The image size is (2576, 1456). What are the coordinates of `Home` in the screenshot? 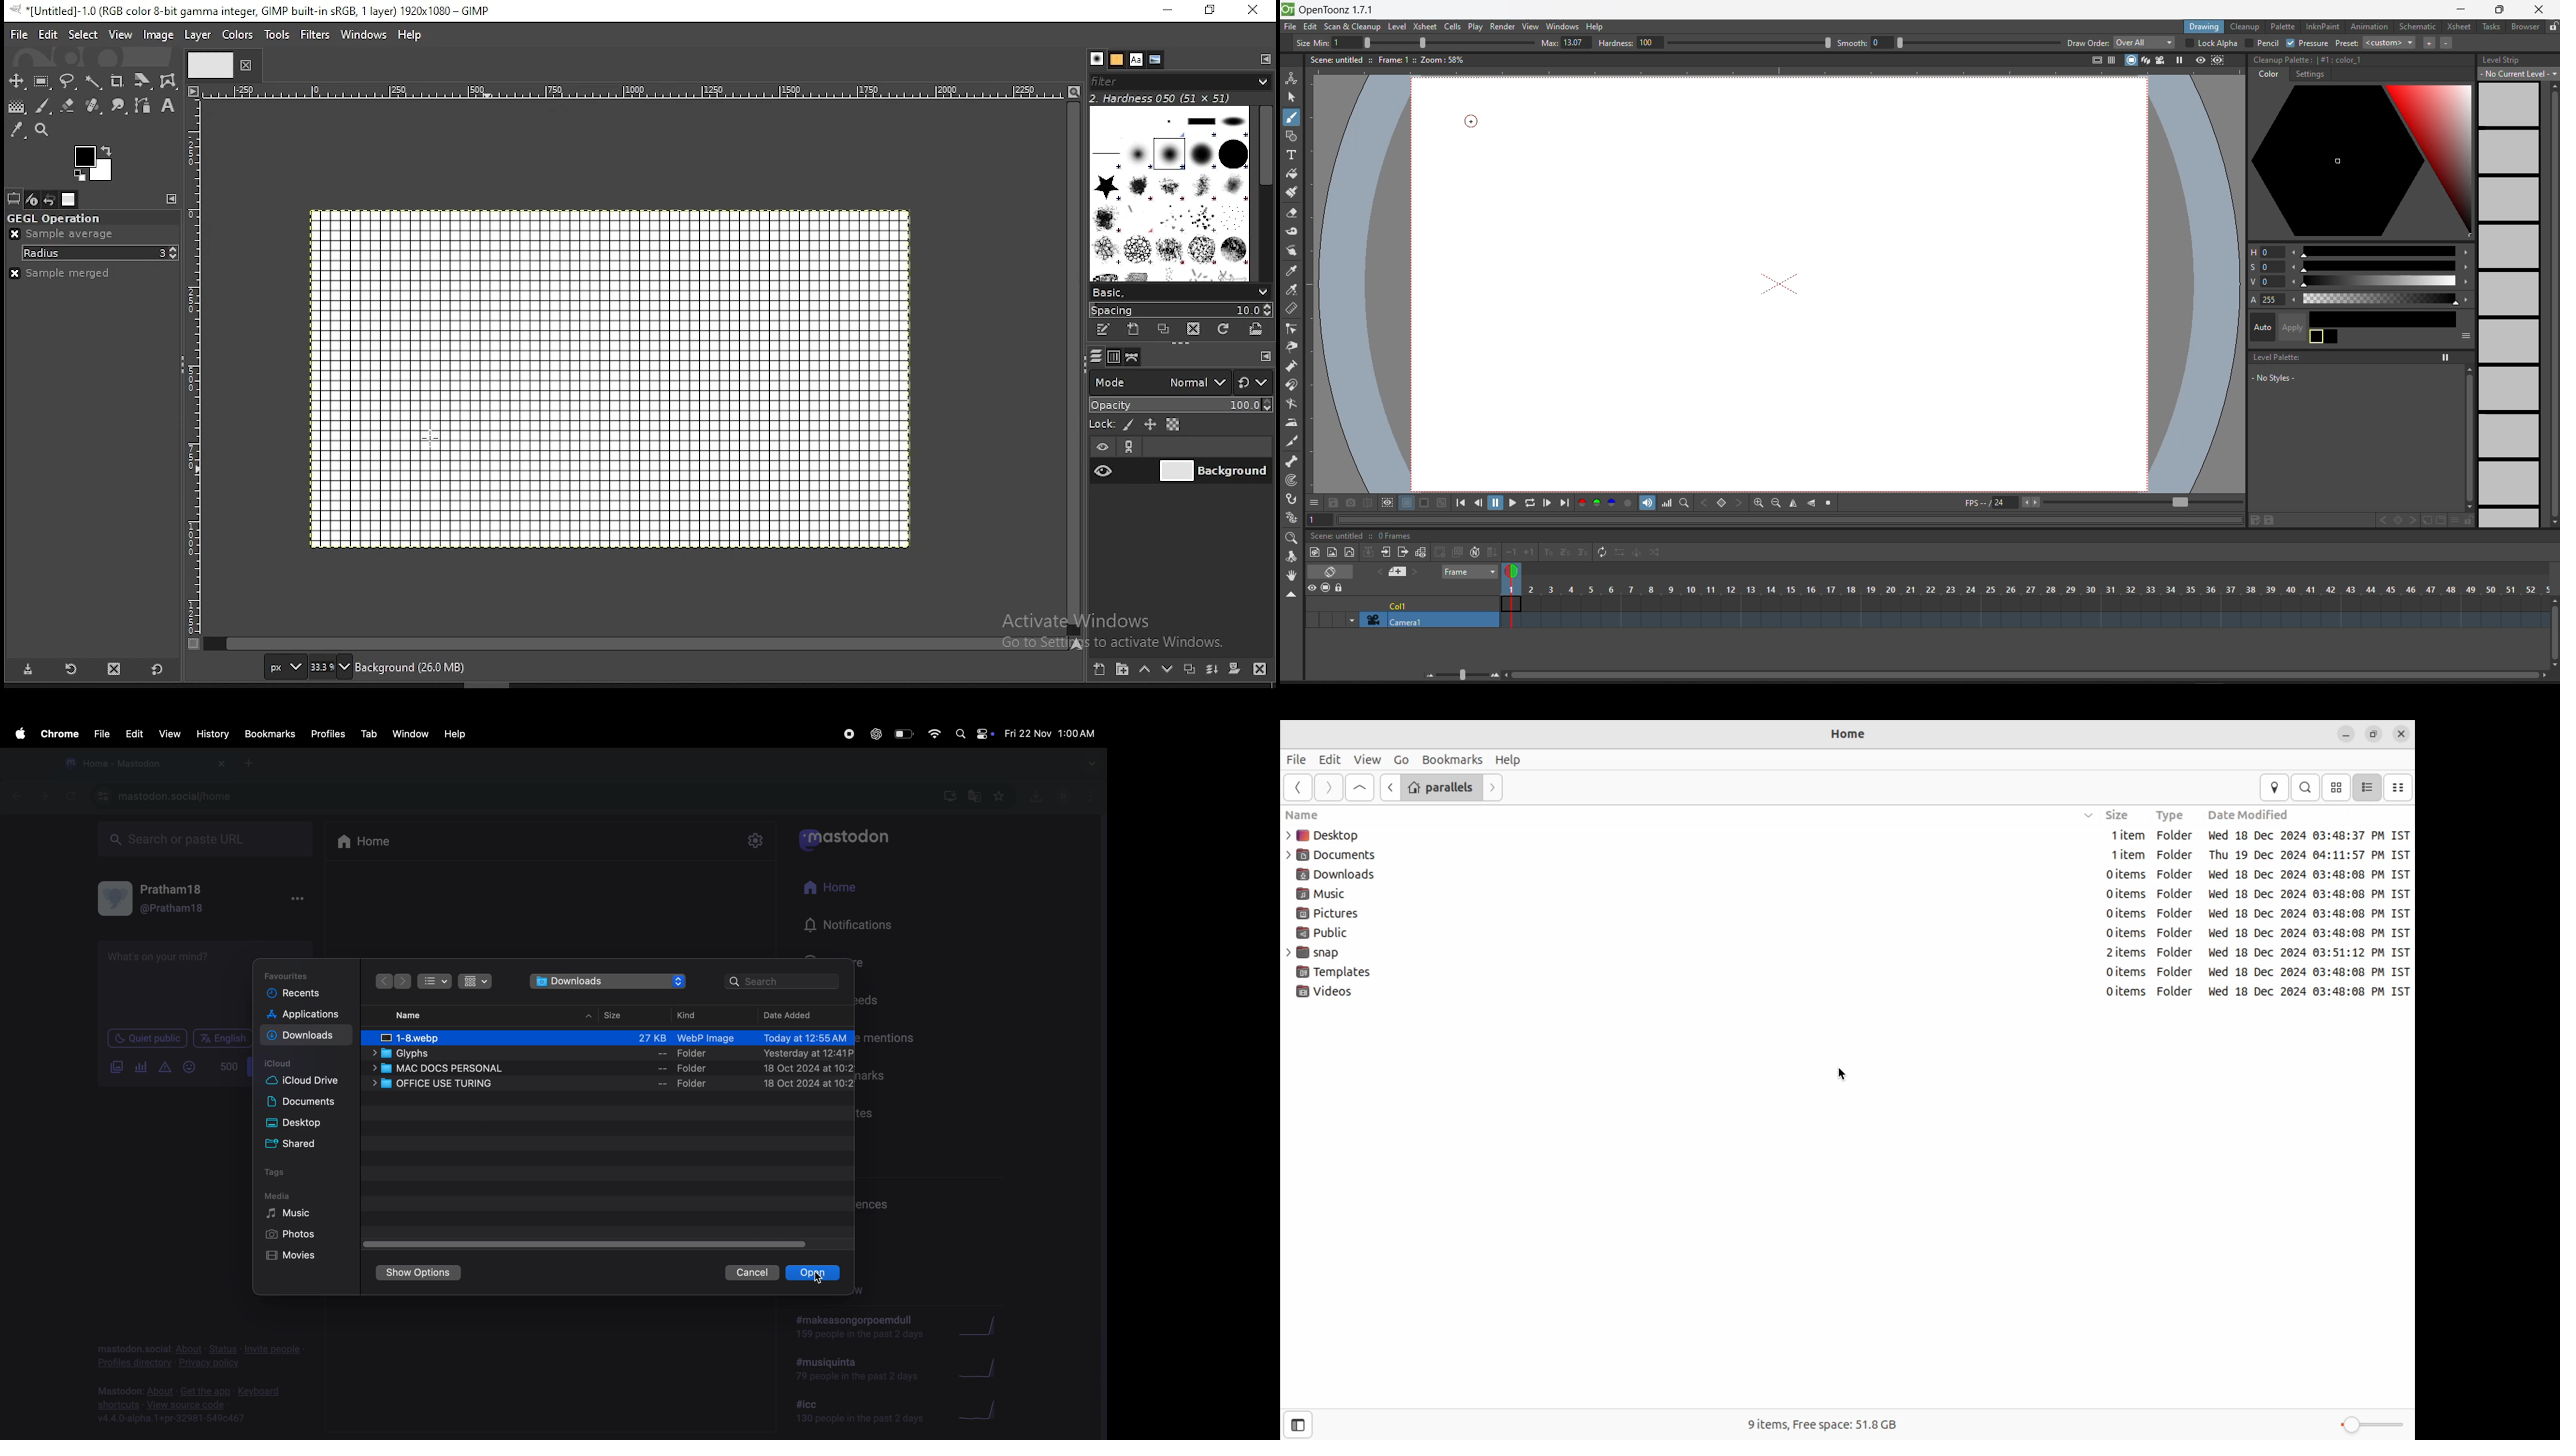 It's located at (1846, 735).